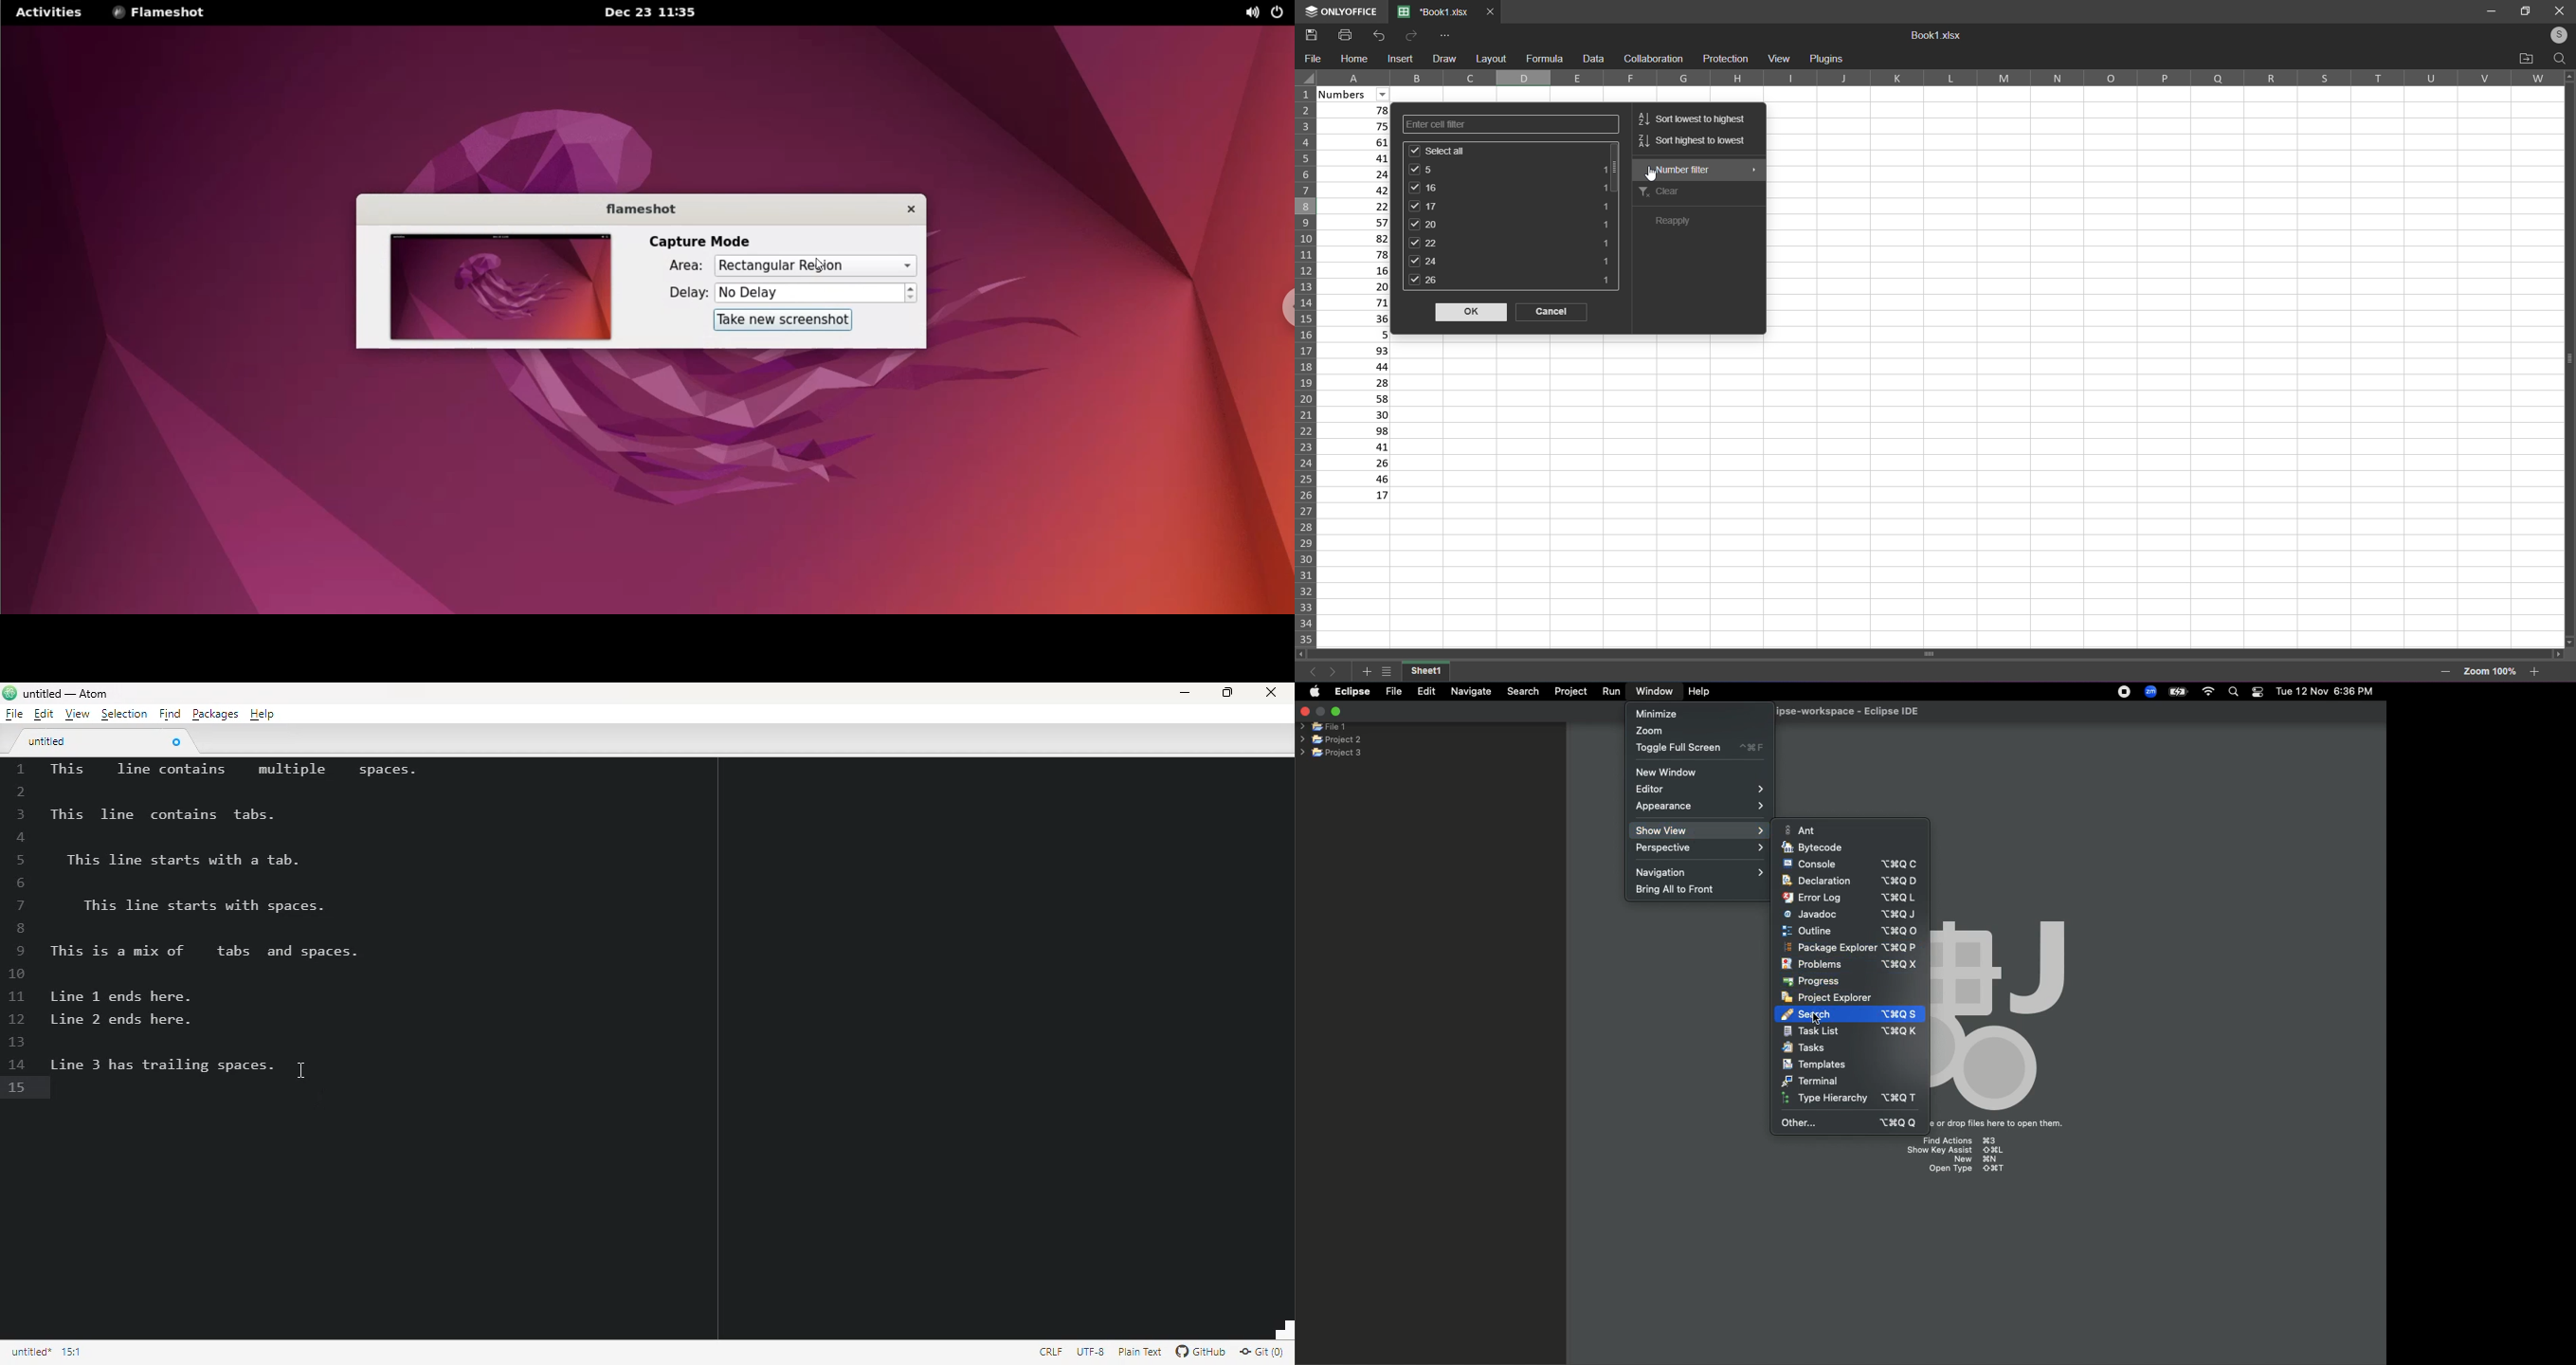  What do you see at coordinates (1554, 313) in the screenshot?
I see `cancel` at bounding box center [1554, 313].